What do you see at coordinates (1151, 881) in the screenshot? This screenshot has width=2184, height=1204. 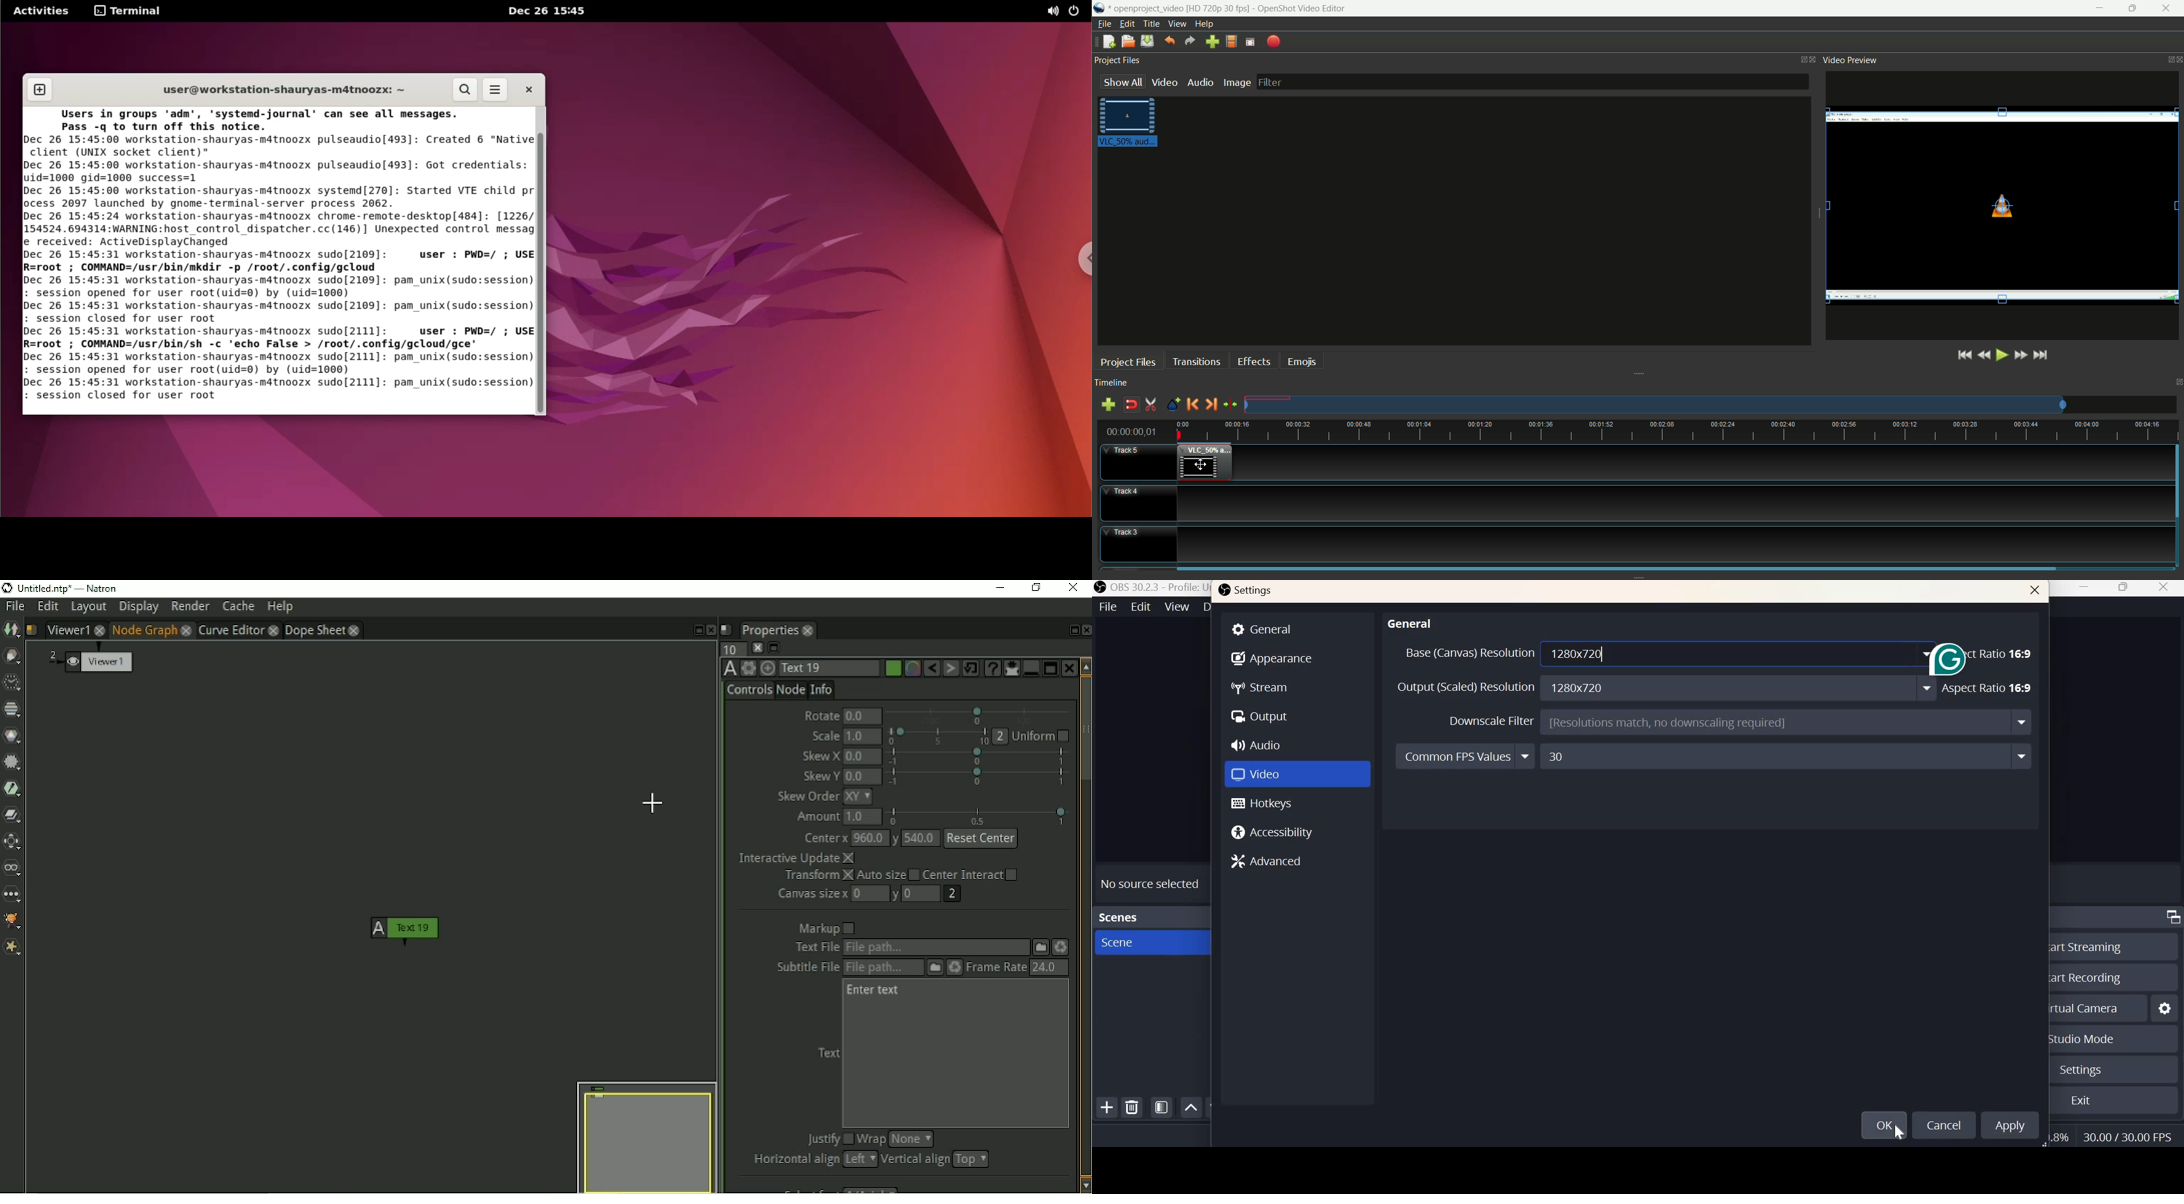 I see `No source selected` at bounding box center [1151, 881].